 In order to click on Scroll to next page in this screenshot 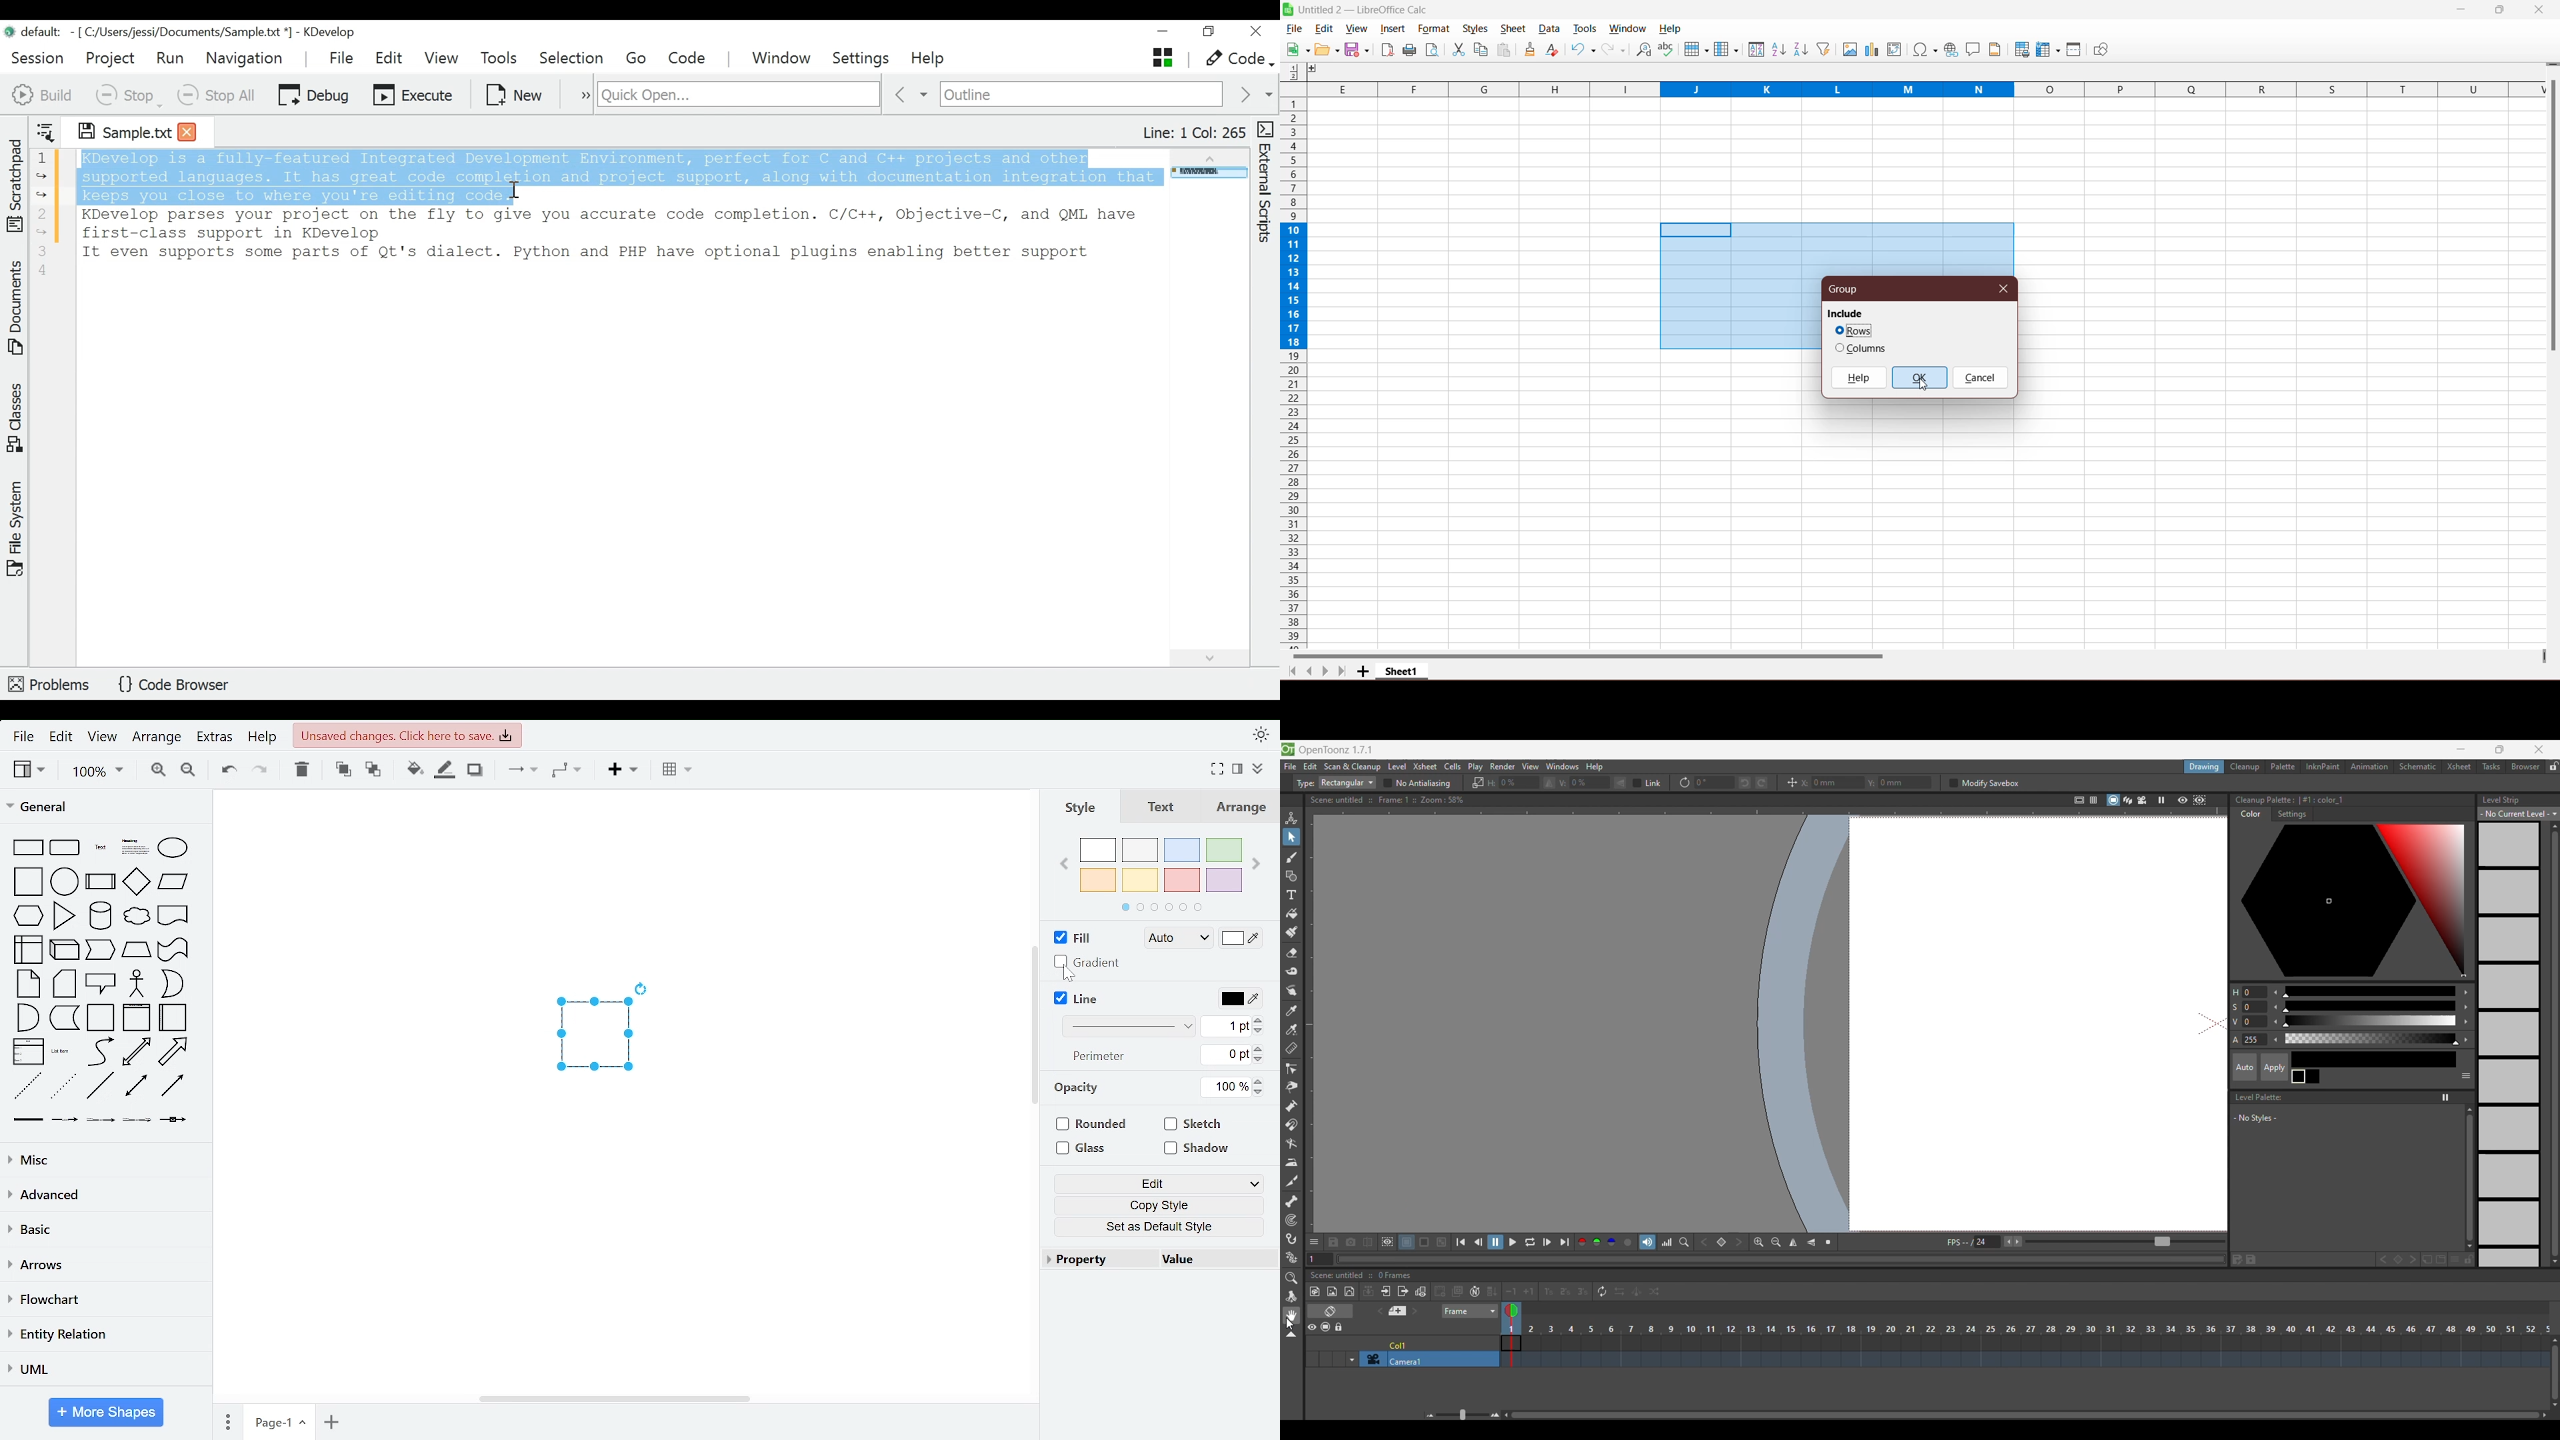, I will do `click(1322, 670)`.